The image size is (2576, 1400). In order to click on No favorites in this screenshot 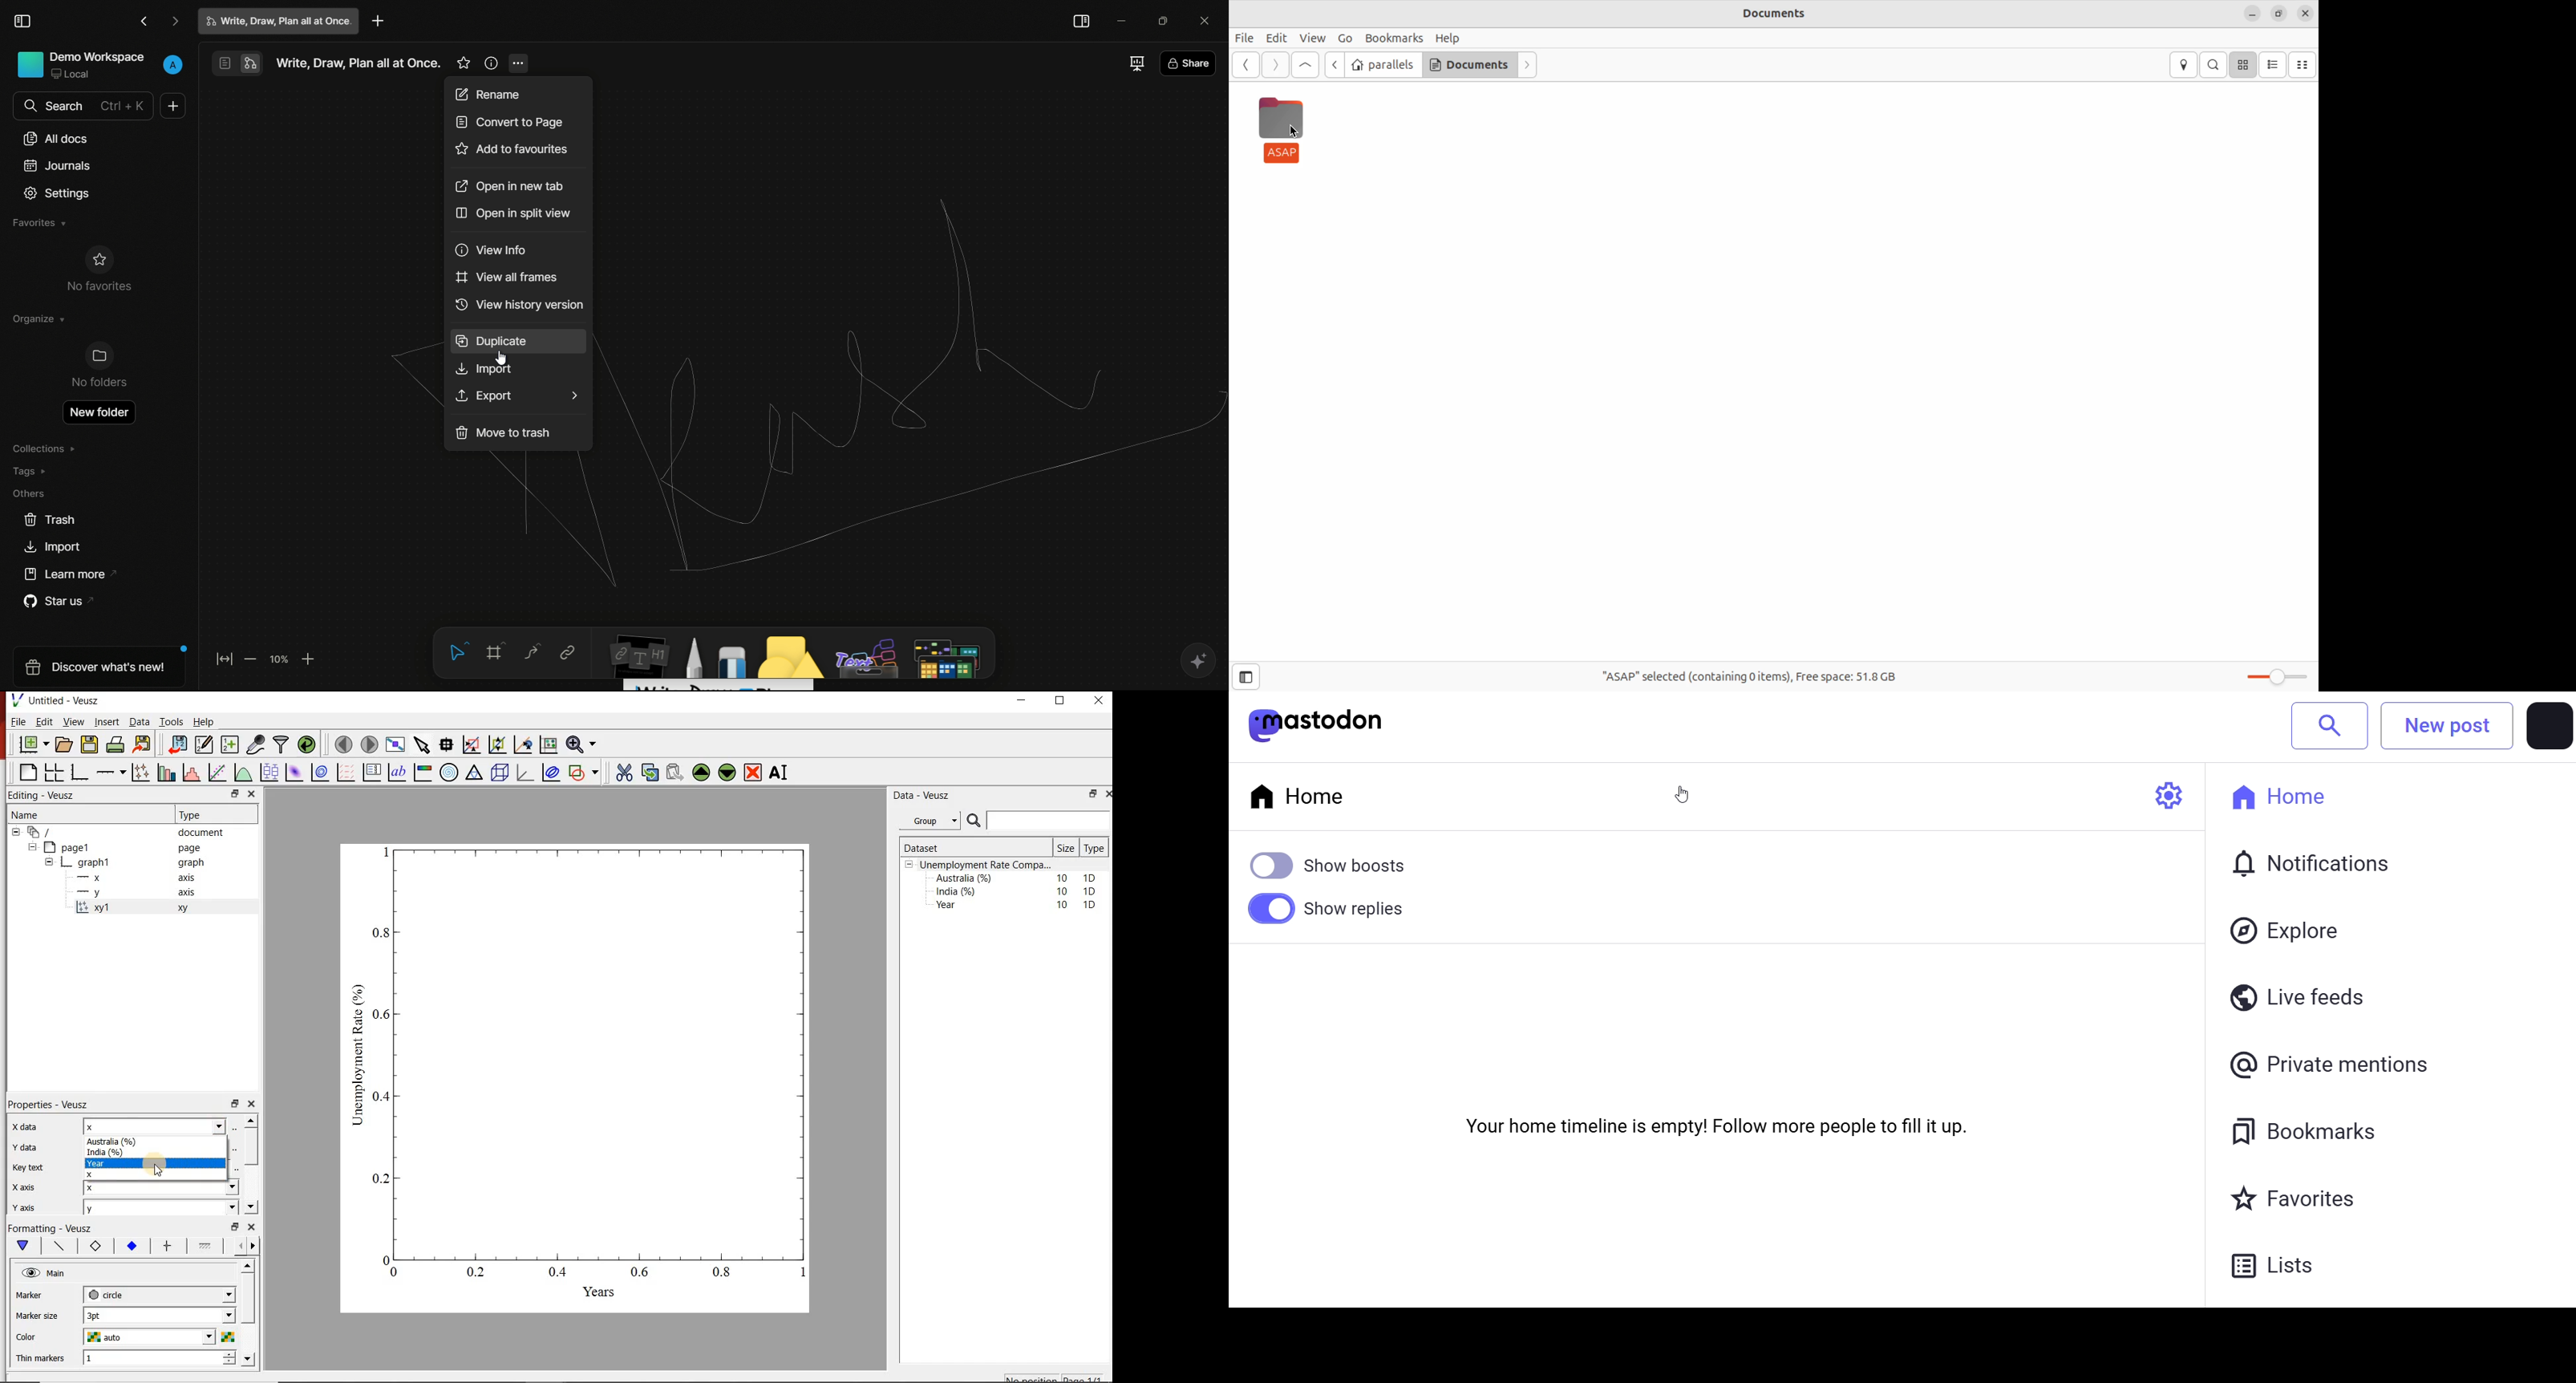, I will do `click(100, 287)`.